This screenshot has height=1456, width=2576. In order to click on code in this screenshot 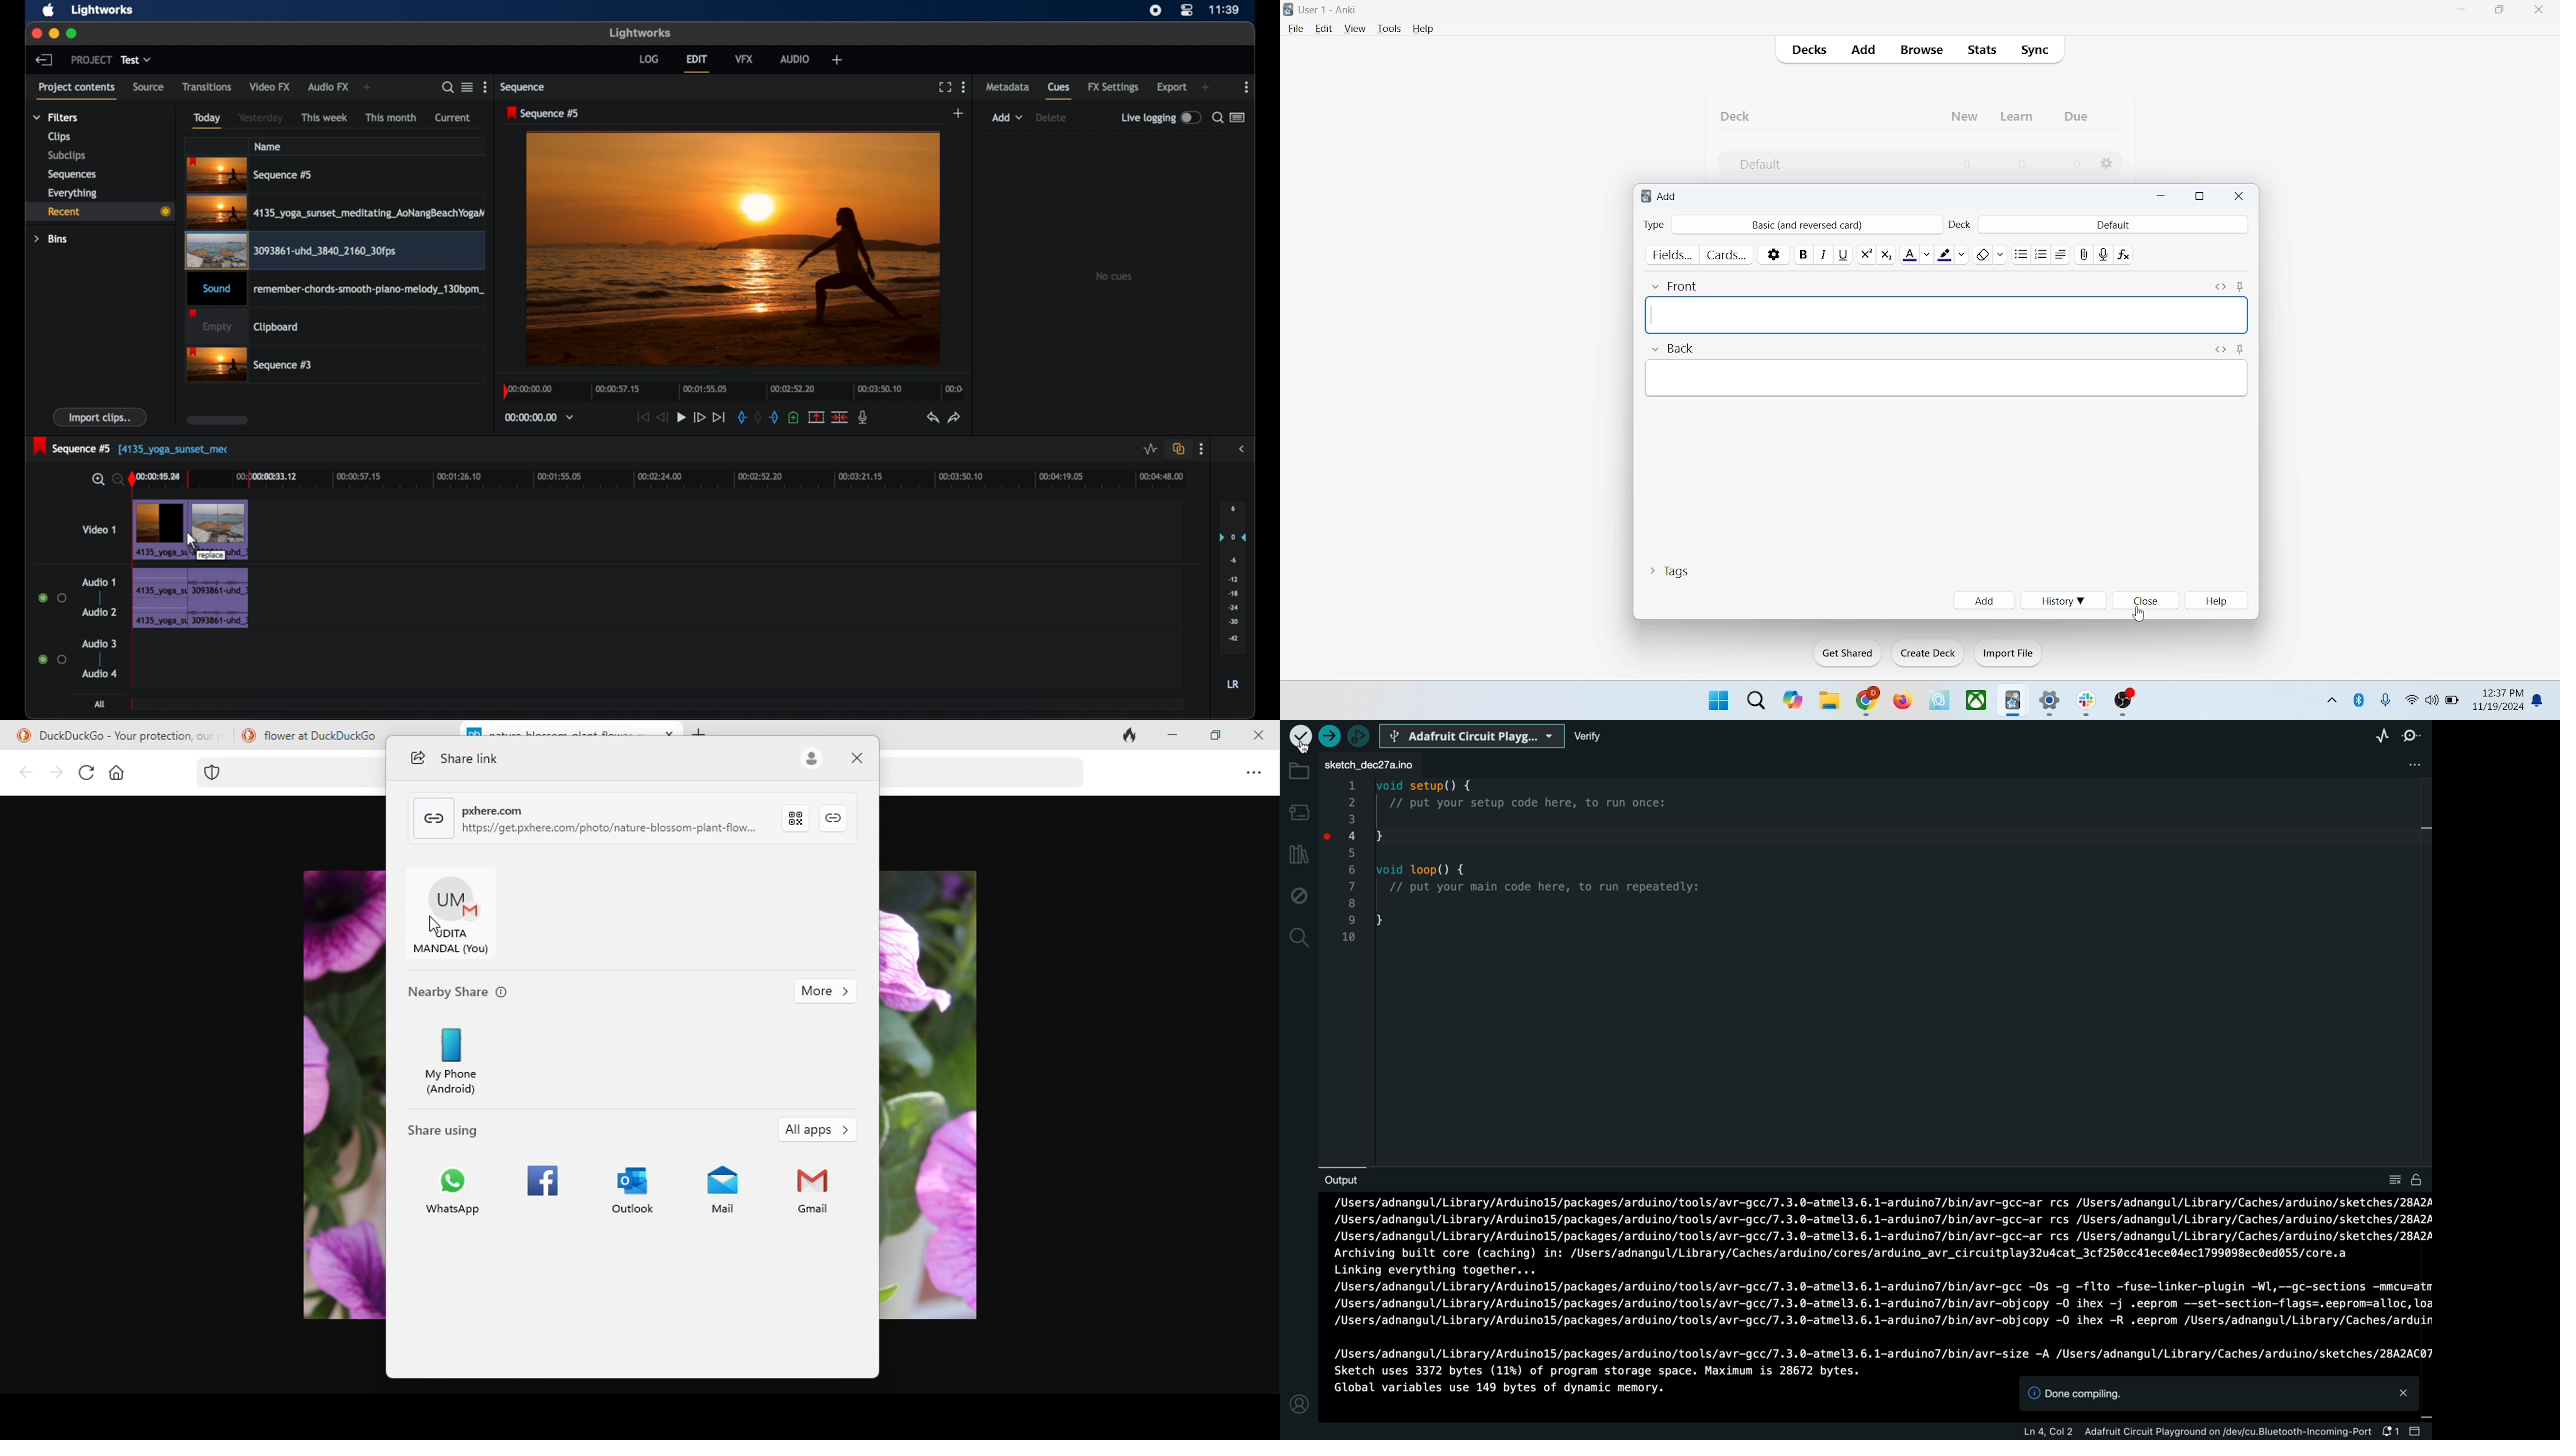, I will do `click(1531, 874)`.